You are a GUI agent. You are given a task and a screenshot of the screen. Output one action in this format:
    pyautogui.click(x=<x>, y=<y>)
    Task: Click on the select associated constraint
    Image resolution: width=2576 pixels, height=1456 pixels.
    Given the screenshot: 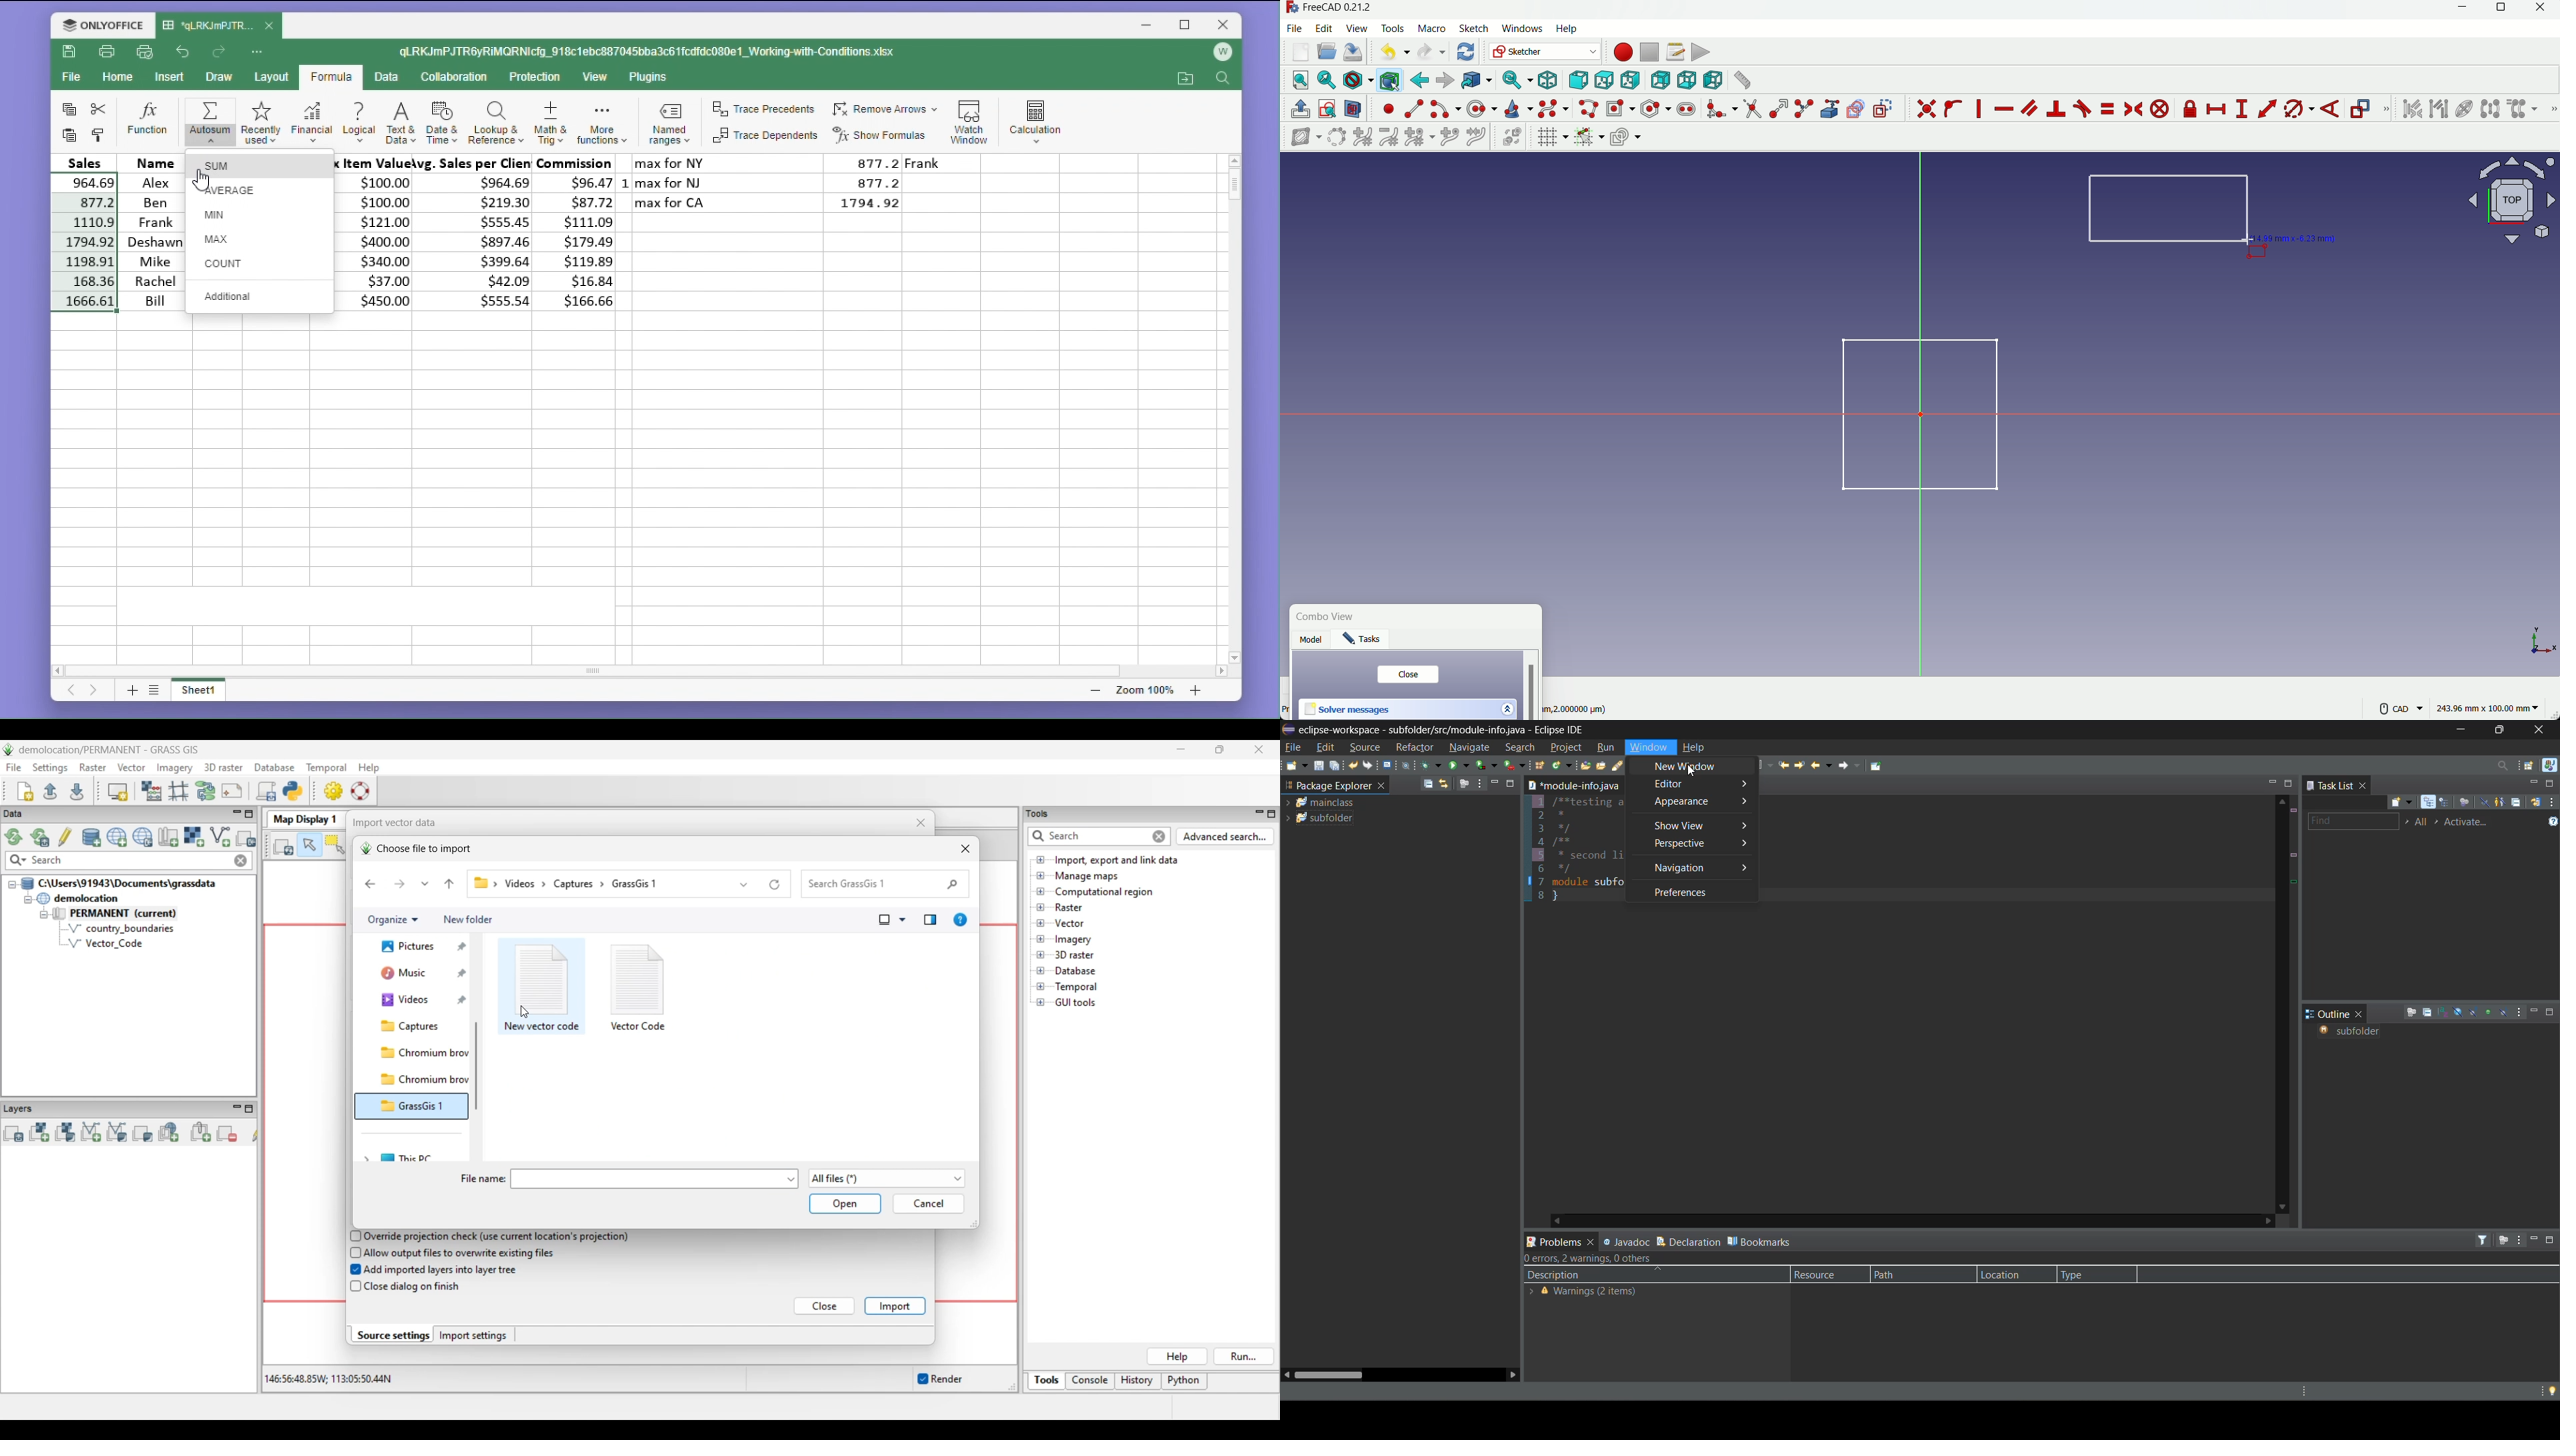 What is the action you would take?
    pyautogui.click(x=2411, y=109)
    